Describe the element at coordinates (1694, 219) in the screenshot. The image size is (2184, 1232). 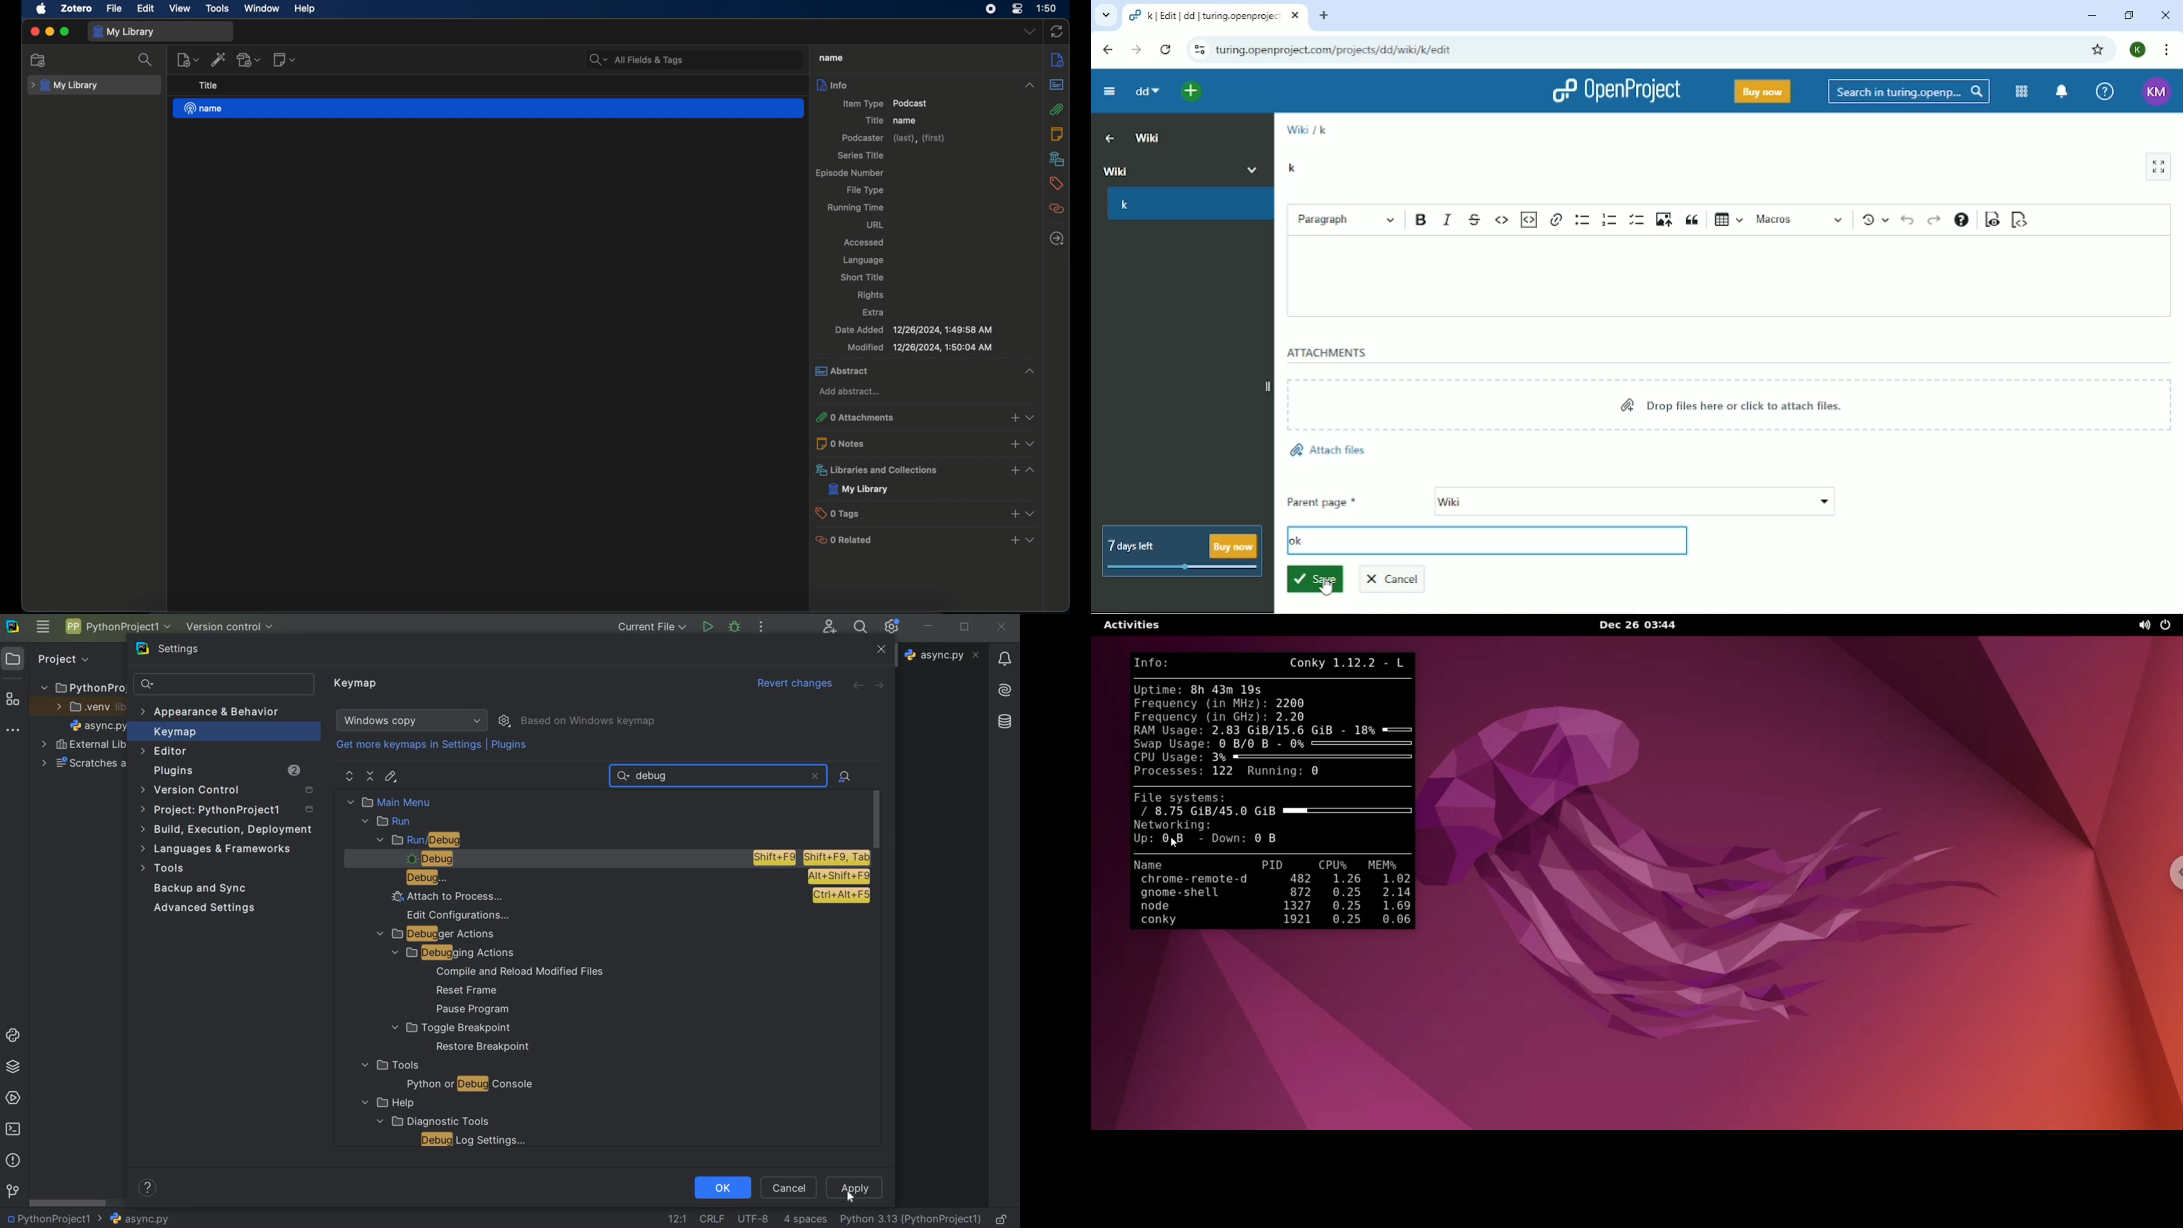
I see `Block quote` at that location.